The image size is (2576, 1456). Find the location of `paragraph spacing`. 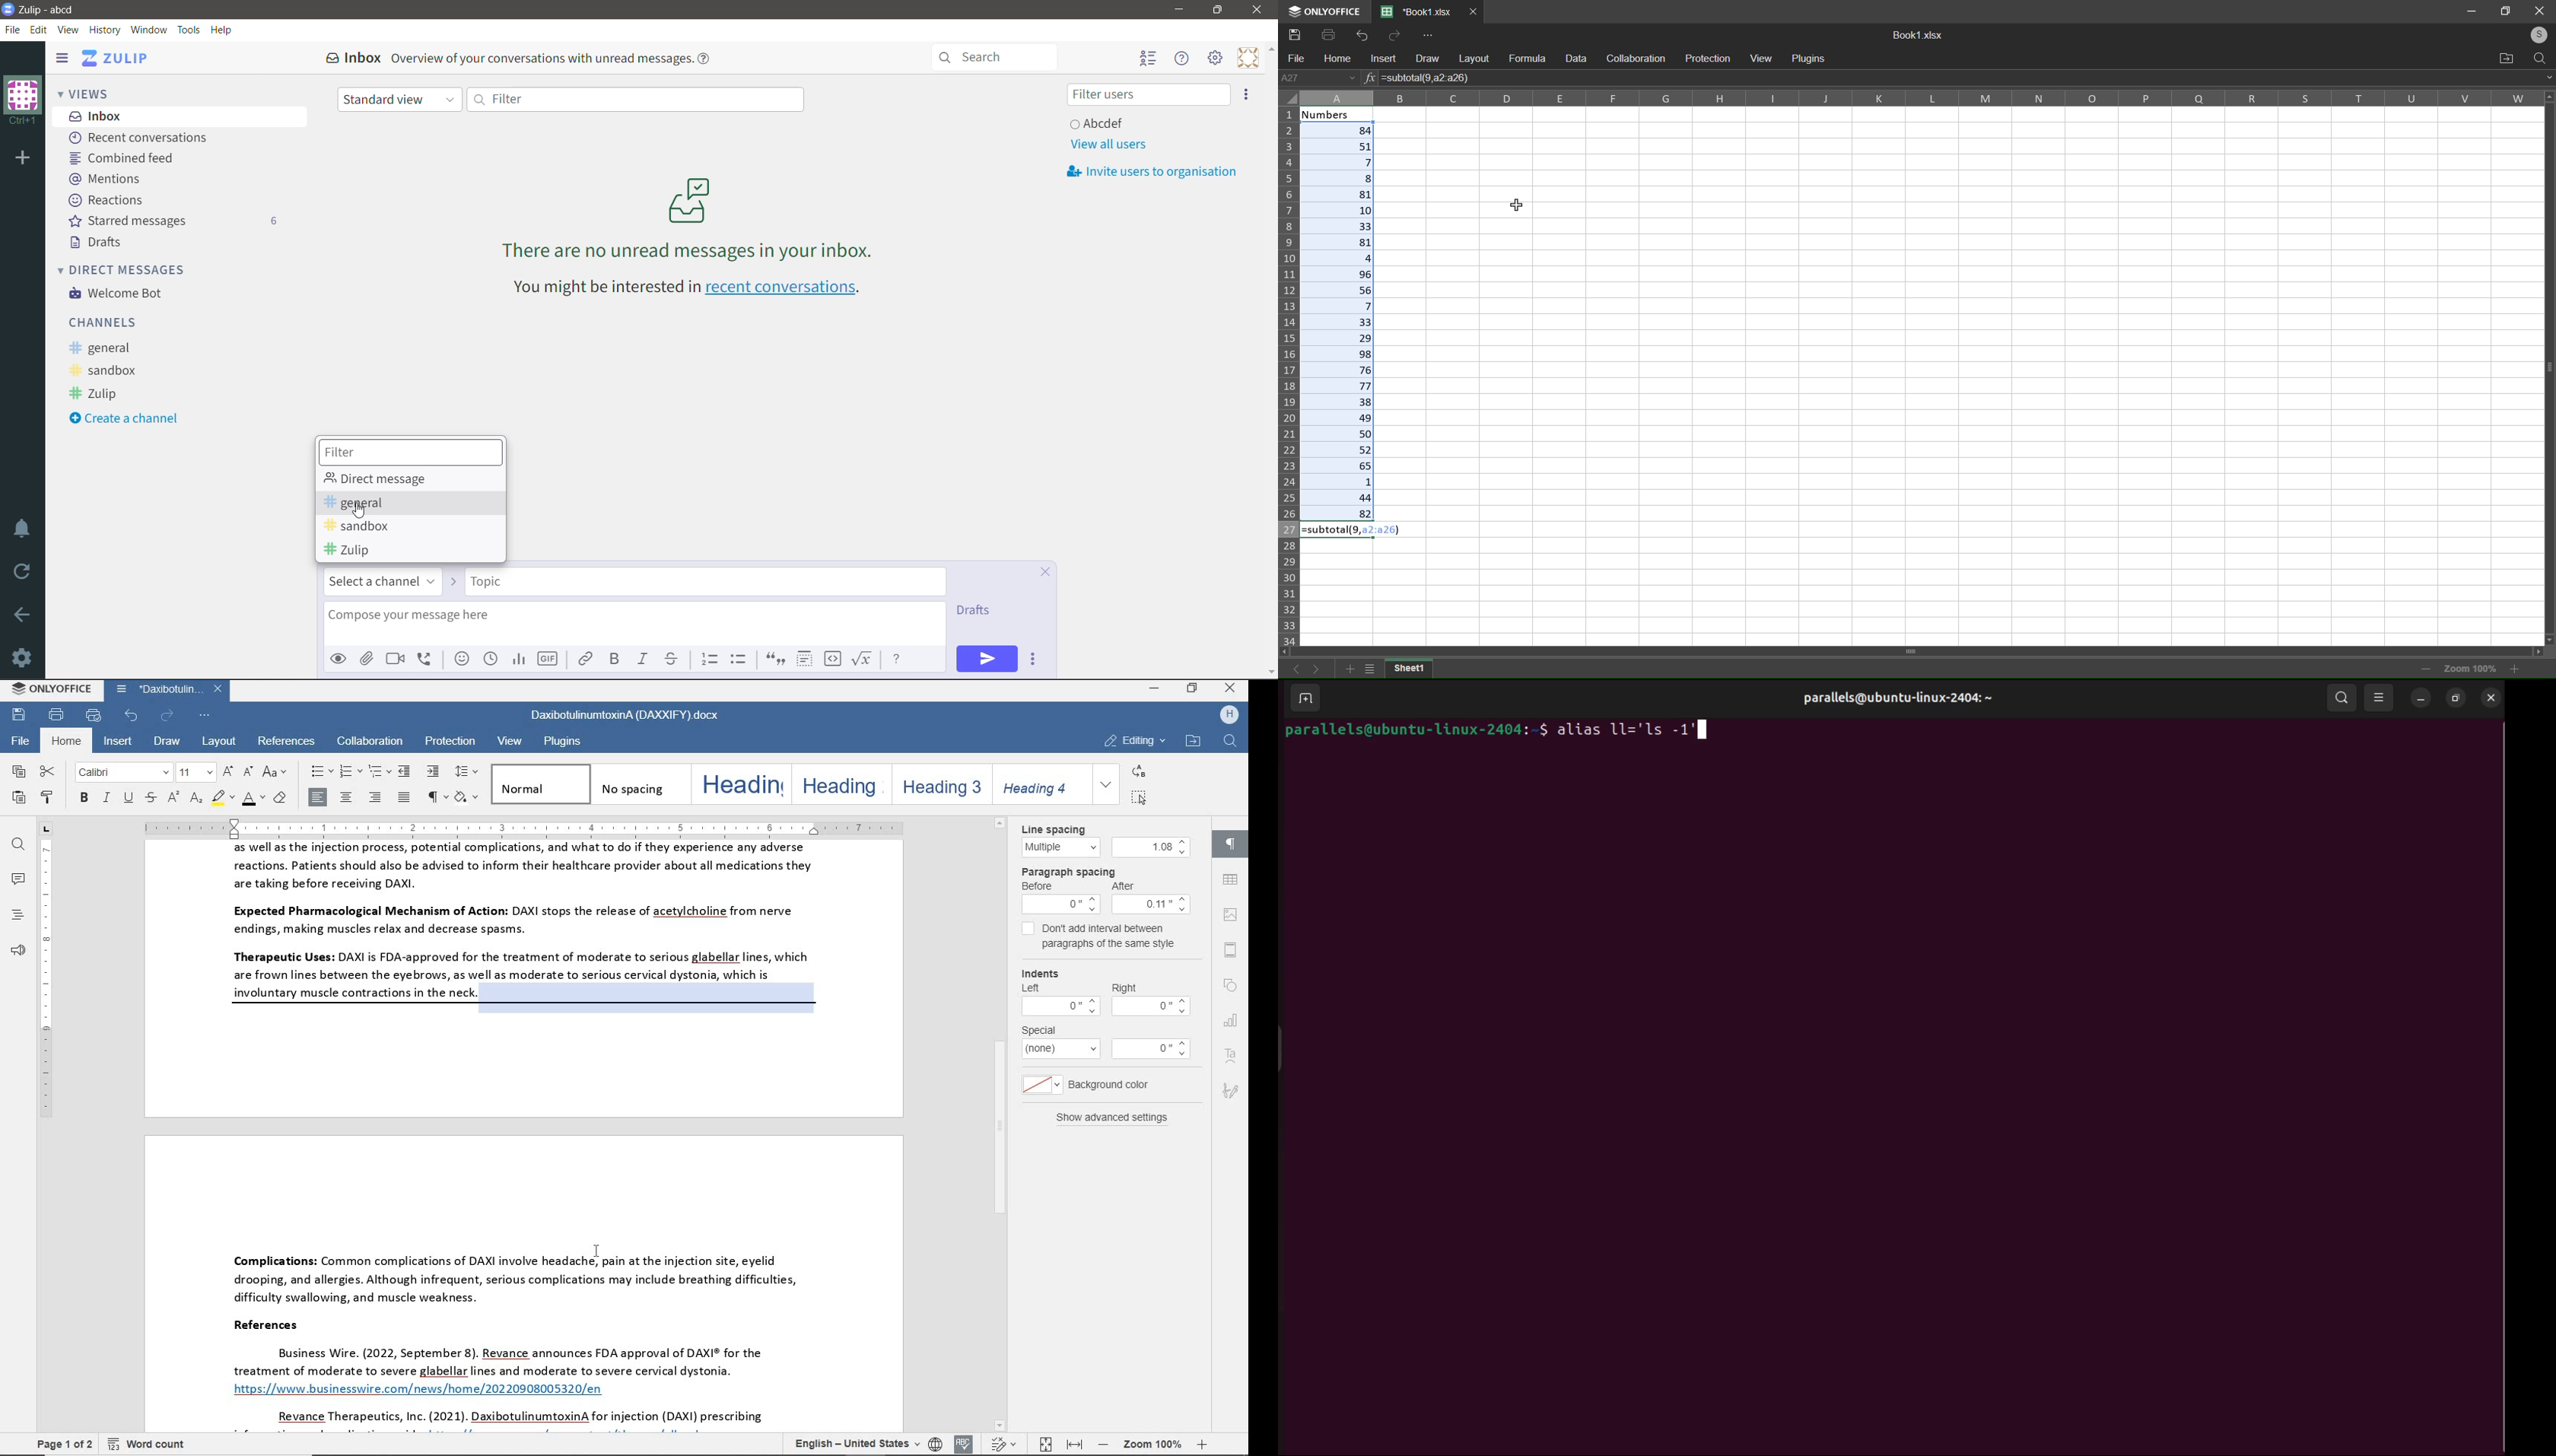

paragraph spacing is located at coordinates (1106, 889).